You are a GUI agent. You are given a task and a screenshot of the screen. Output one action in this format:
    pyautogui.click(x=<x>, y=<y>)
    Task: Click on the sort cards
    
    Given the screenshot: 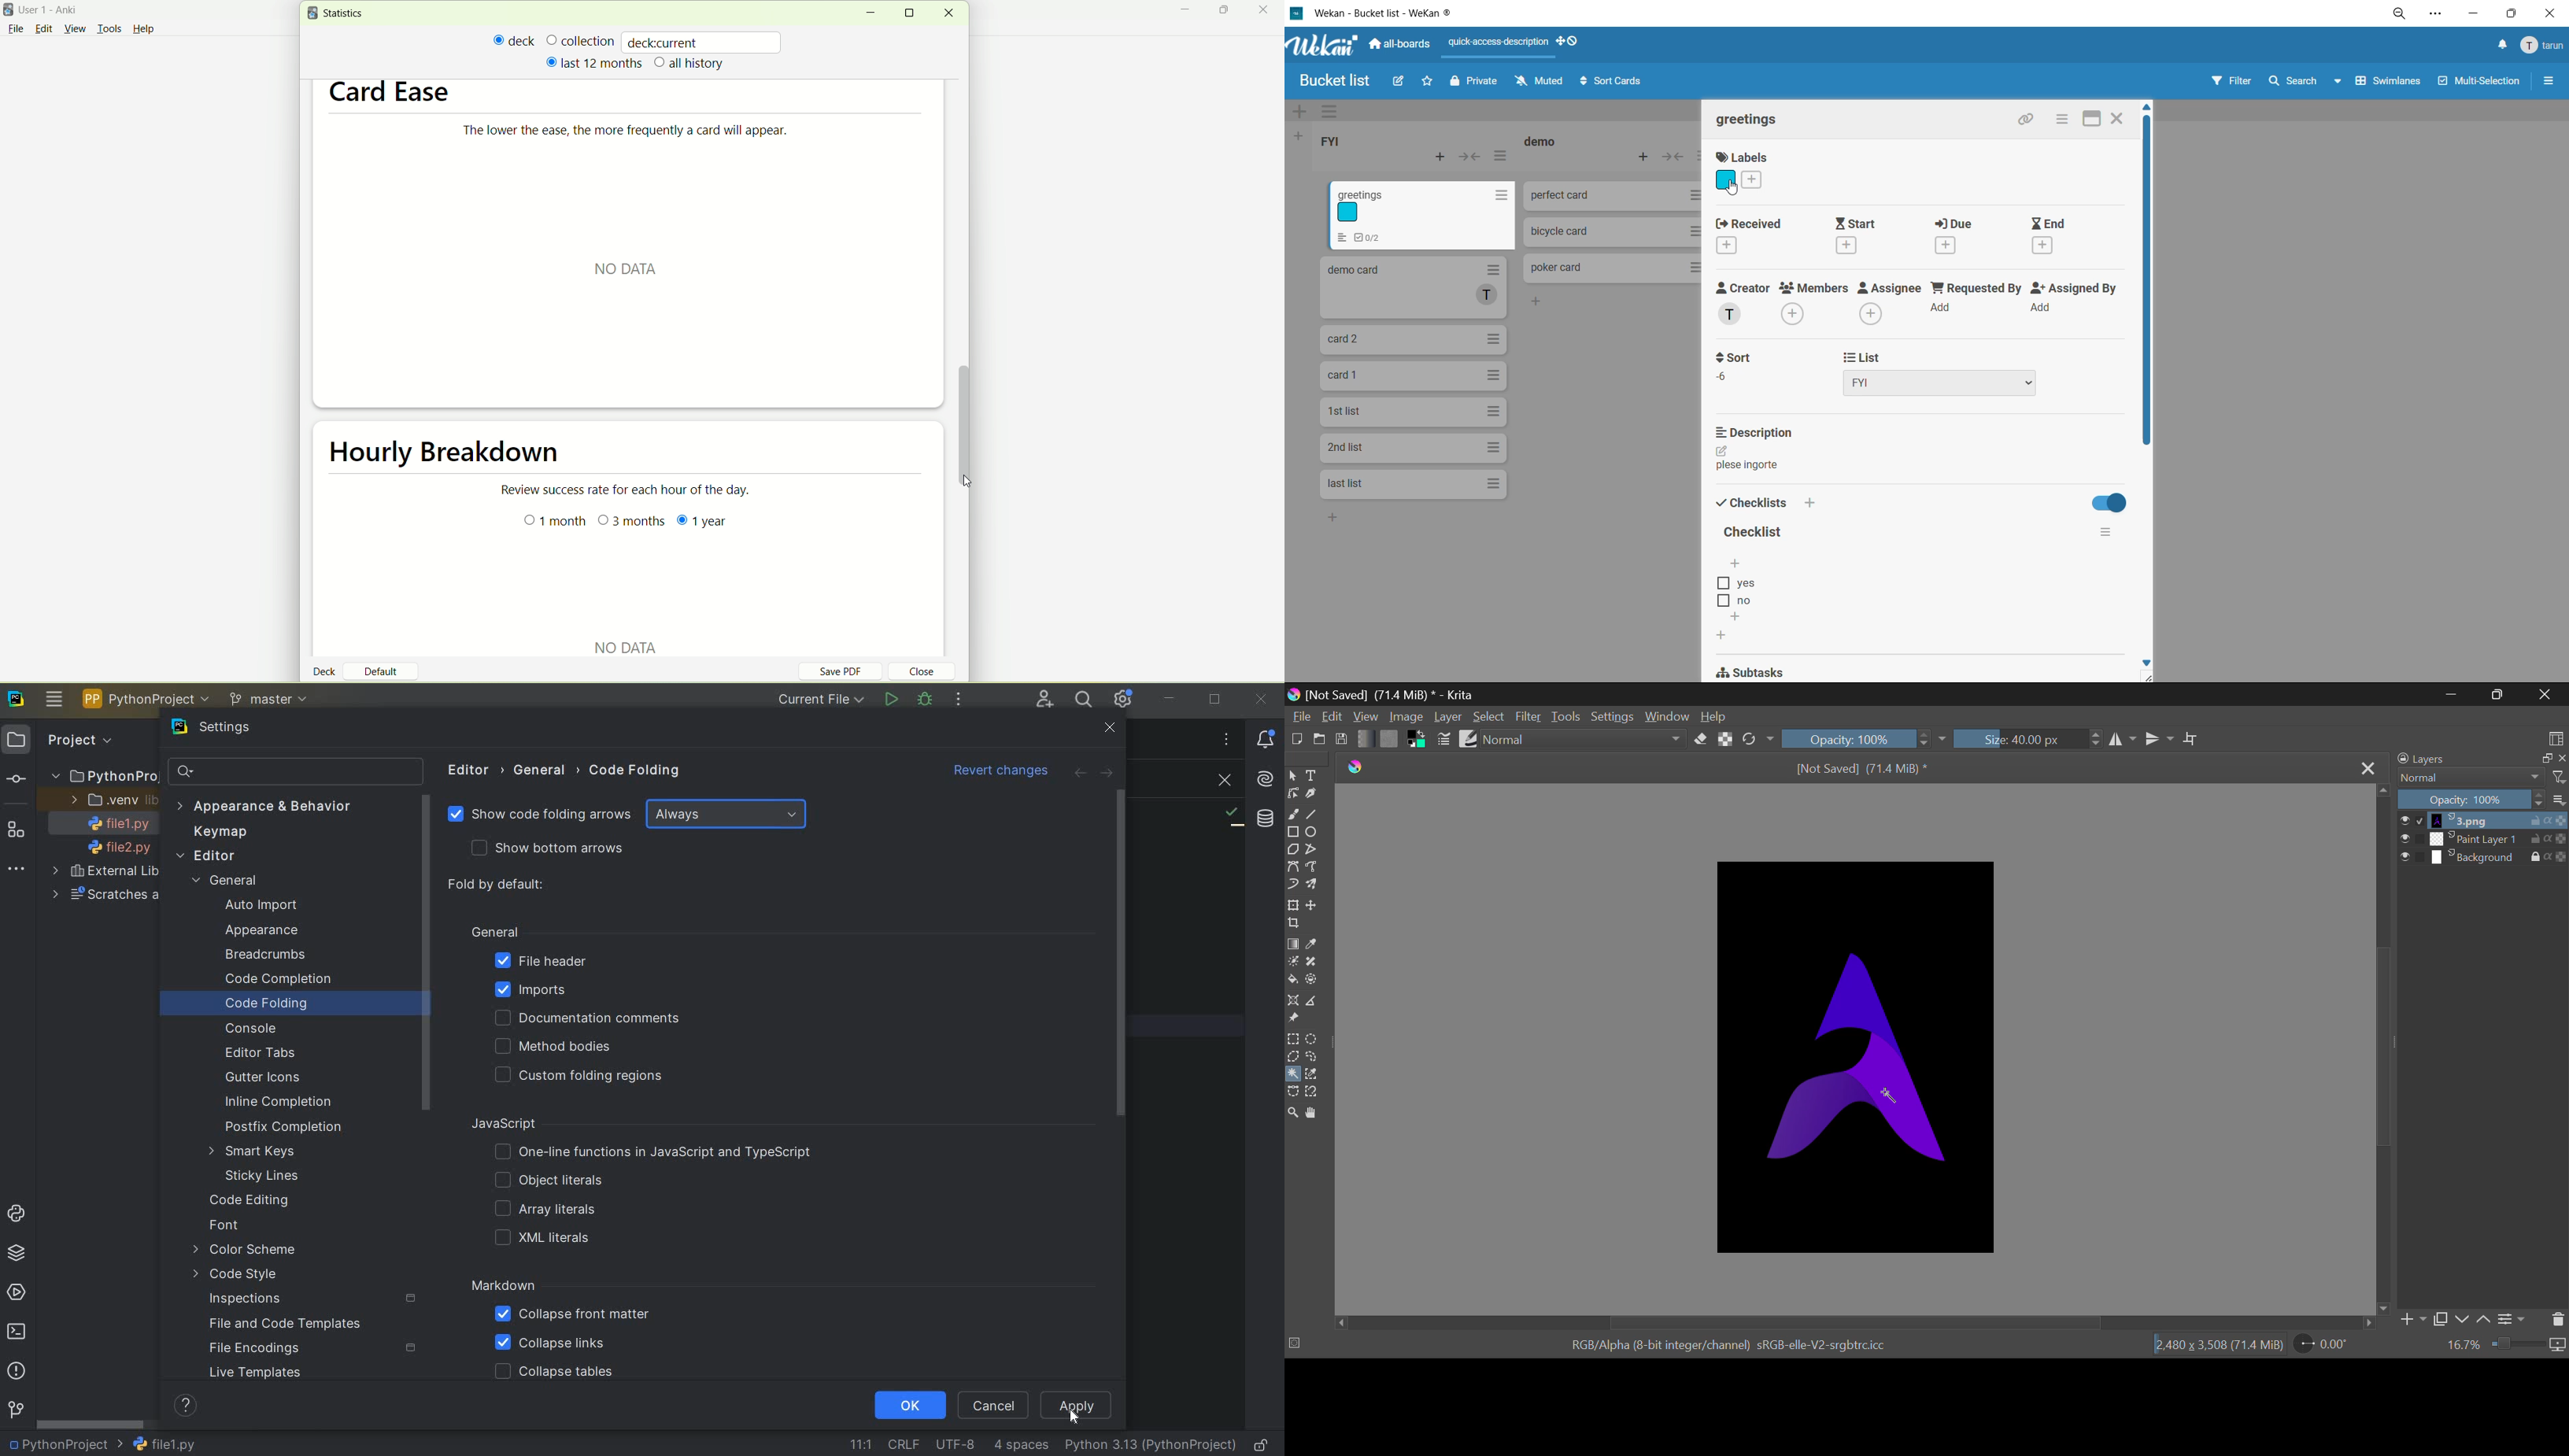 What is the action you would take?
    pyautogui.click(x=1616, y=82)
    